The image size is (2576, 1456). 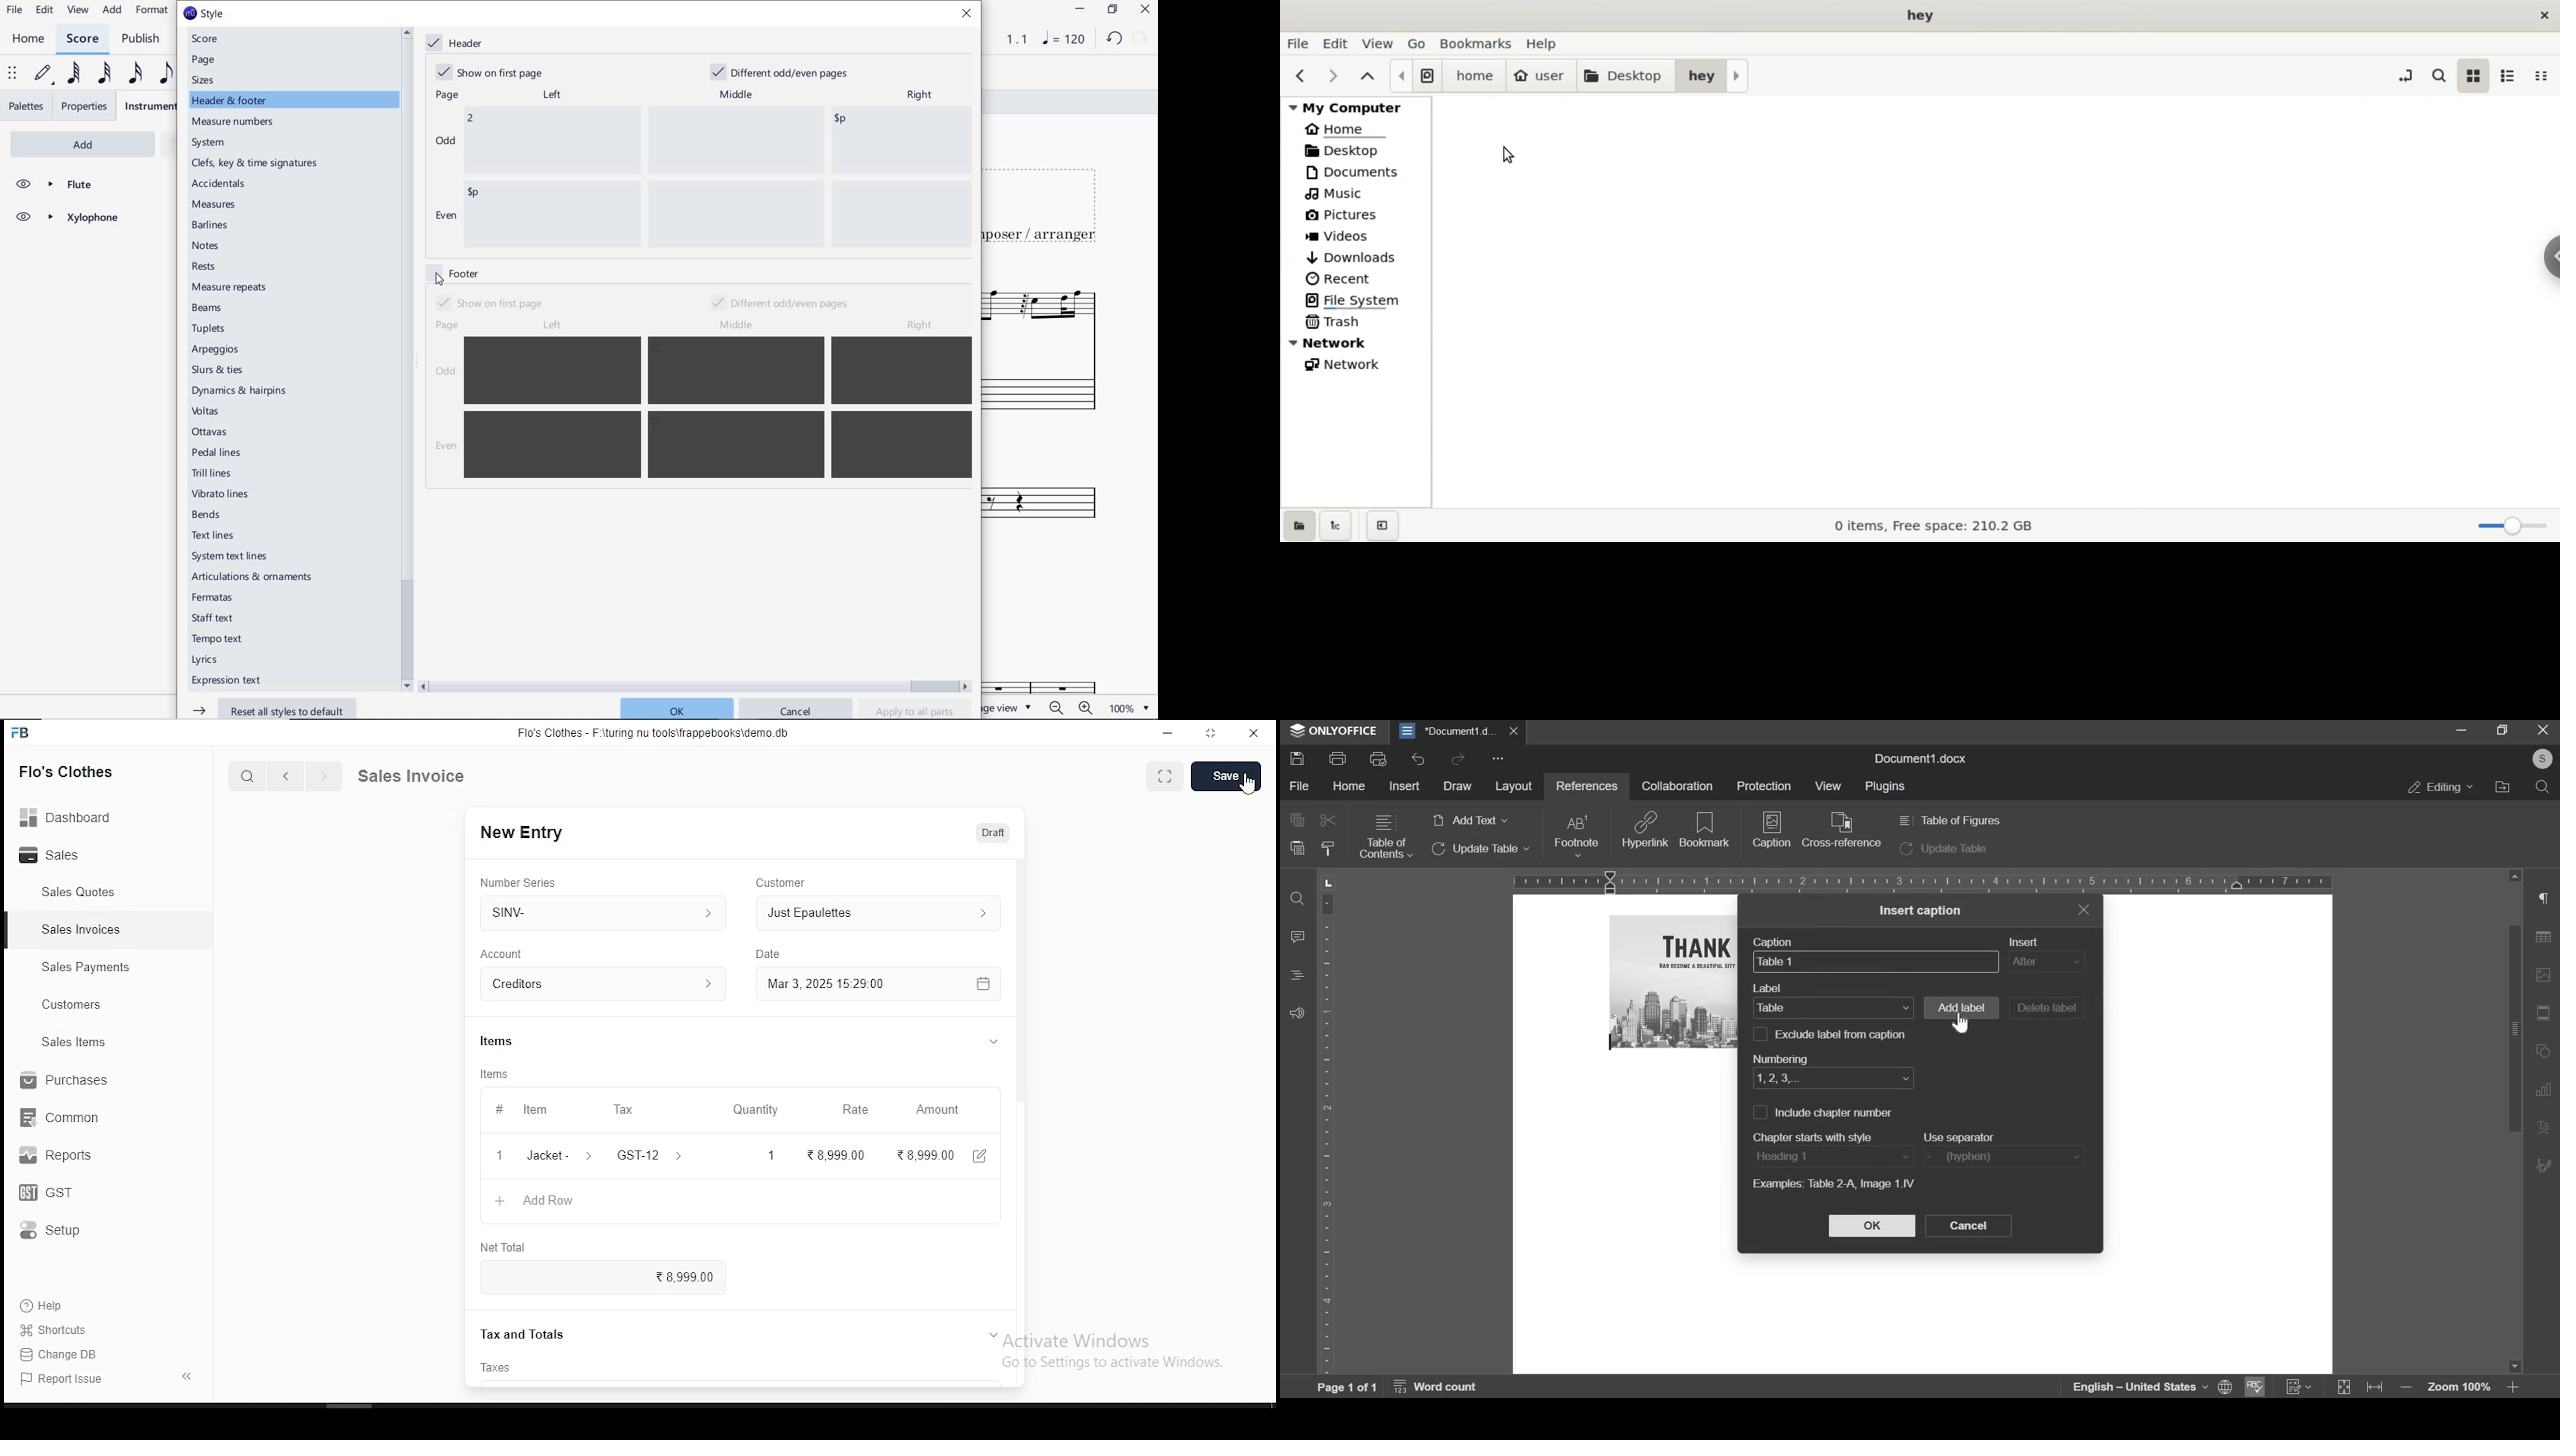 What do you see at coordinates (43, 75) in the screenshot?
I see `DEFAULT (STEP TIME)` at bounding box center [43, 75].